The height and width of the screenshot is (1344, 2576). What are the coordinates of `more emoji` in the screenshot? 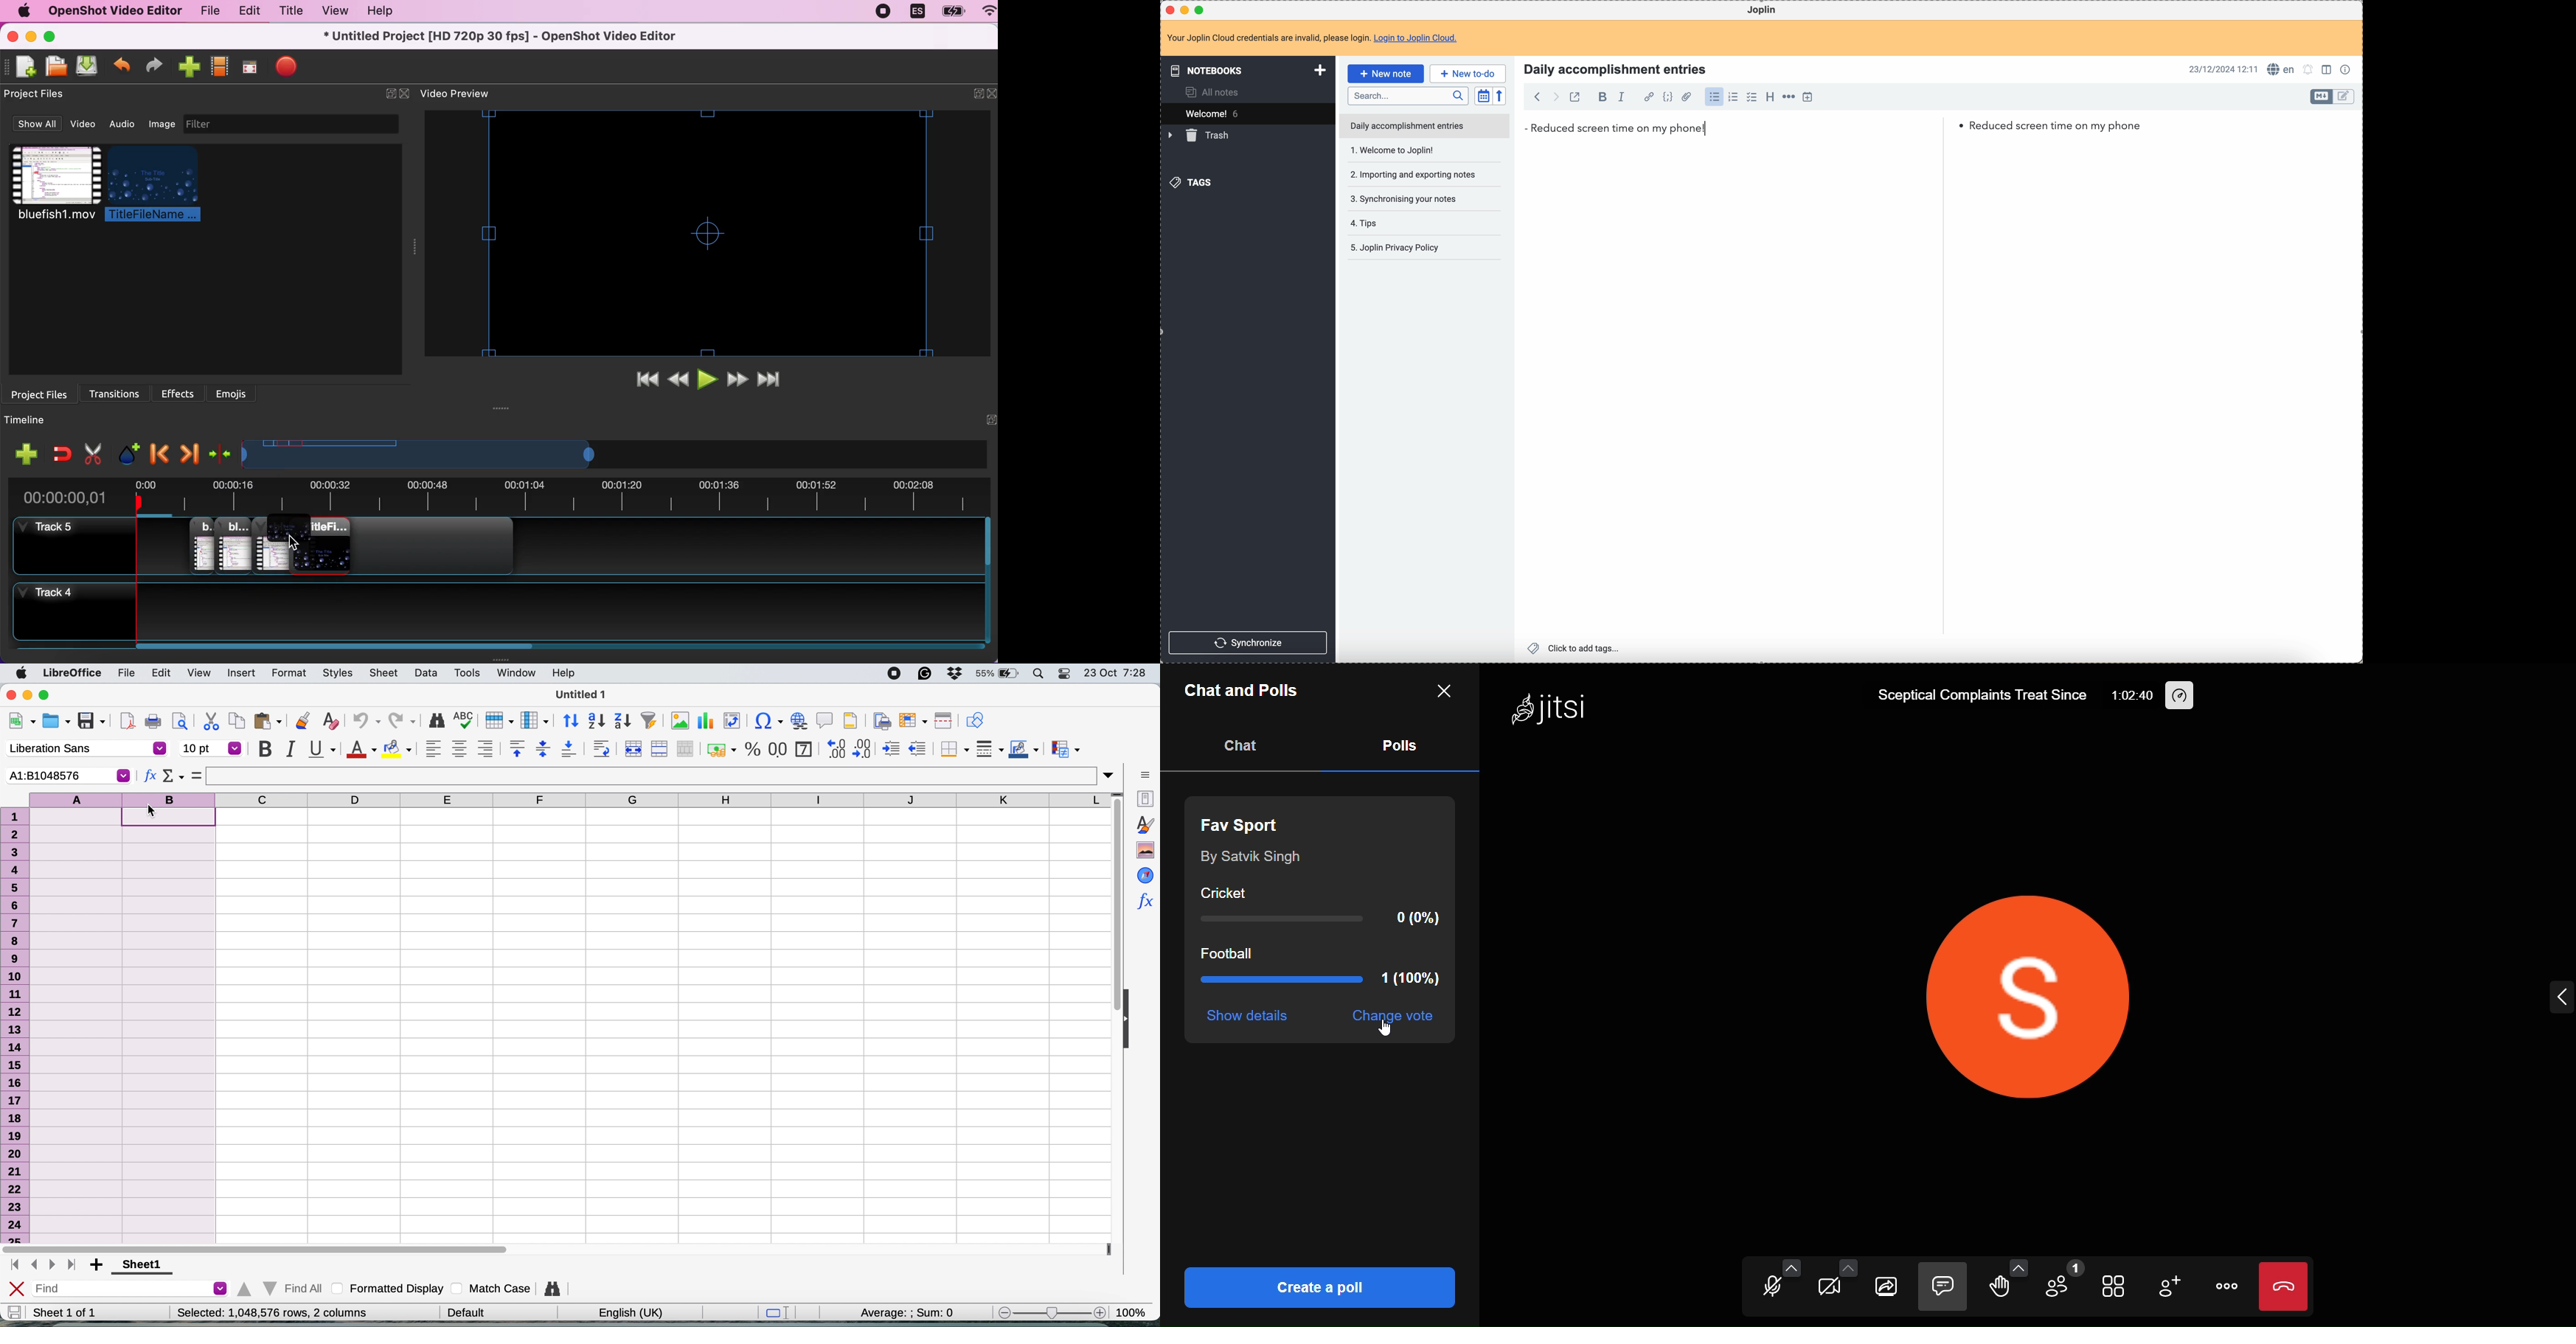 It's located at (2018, 1267).